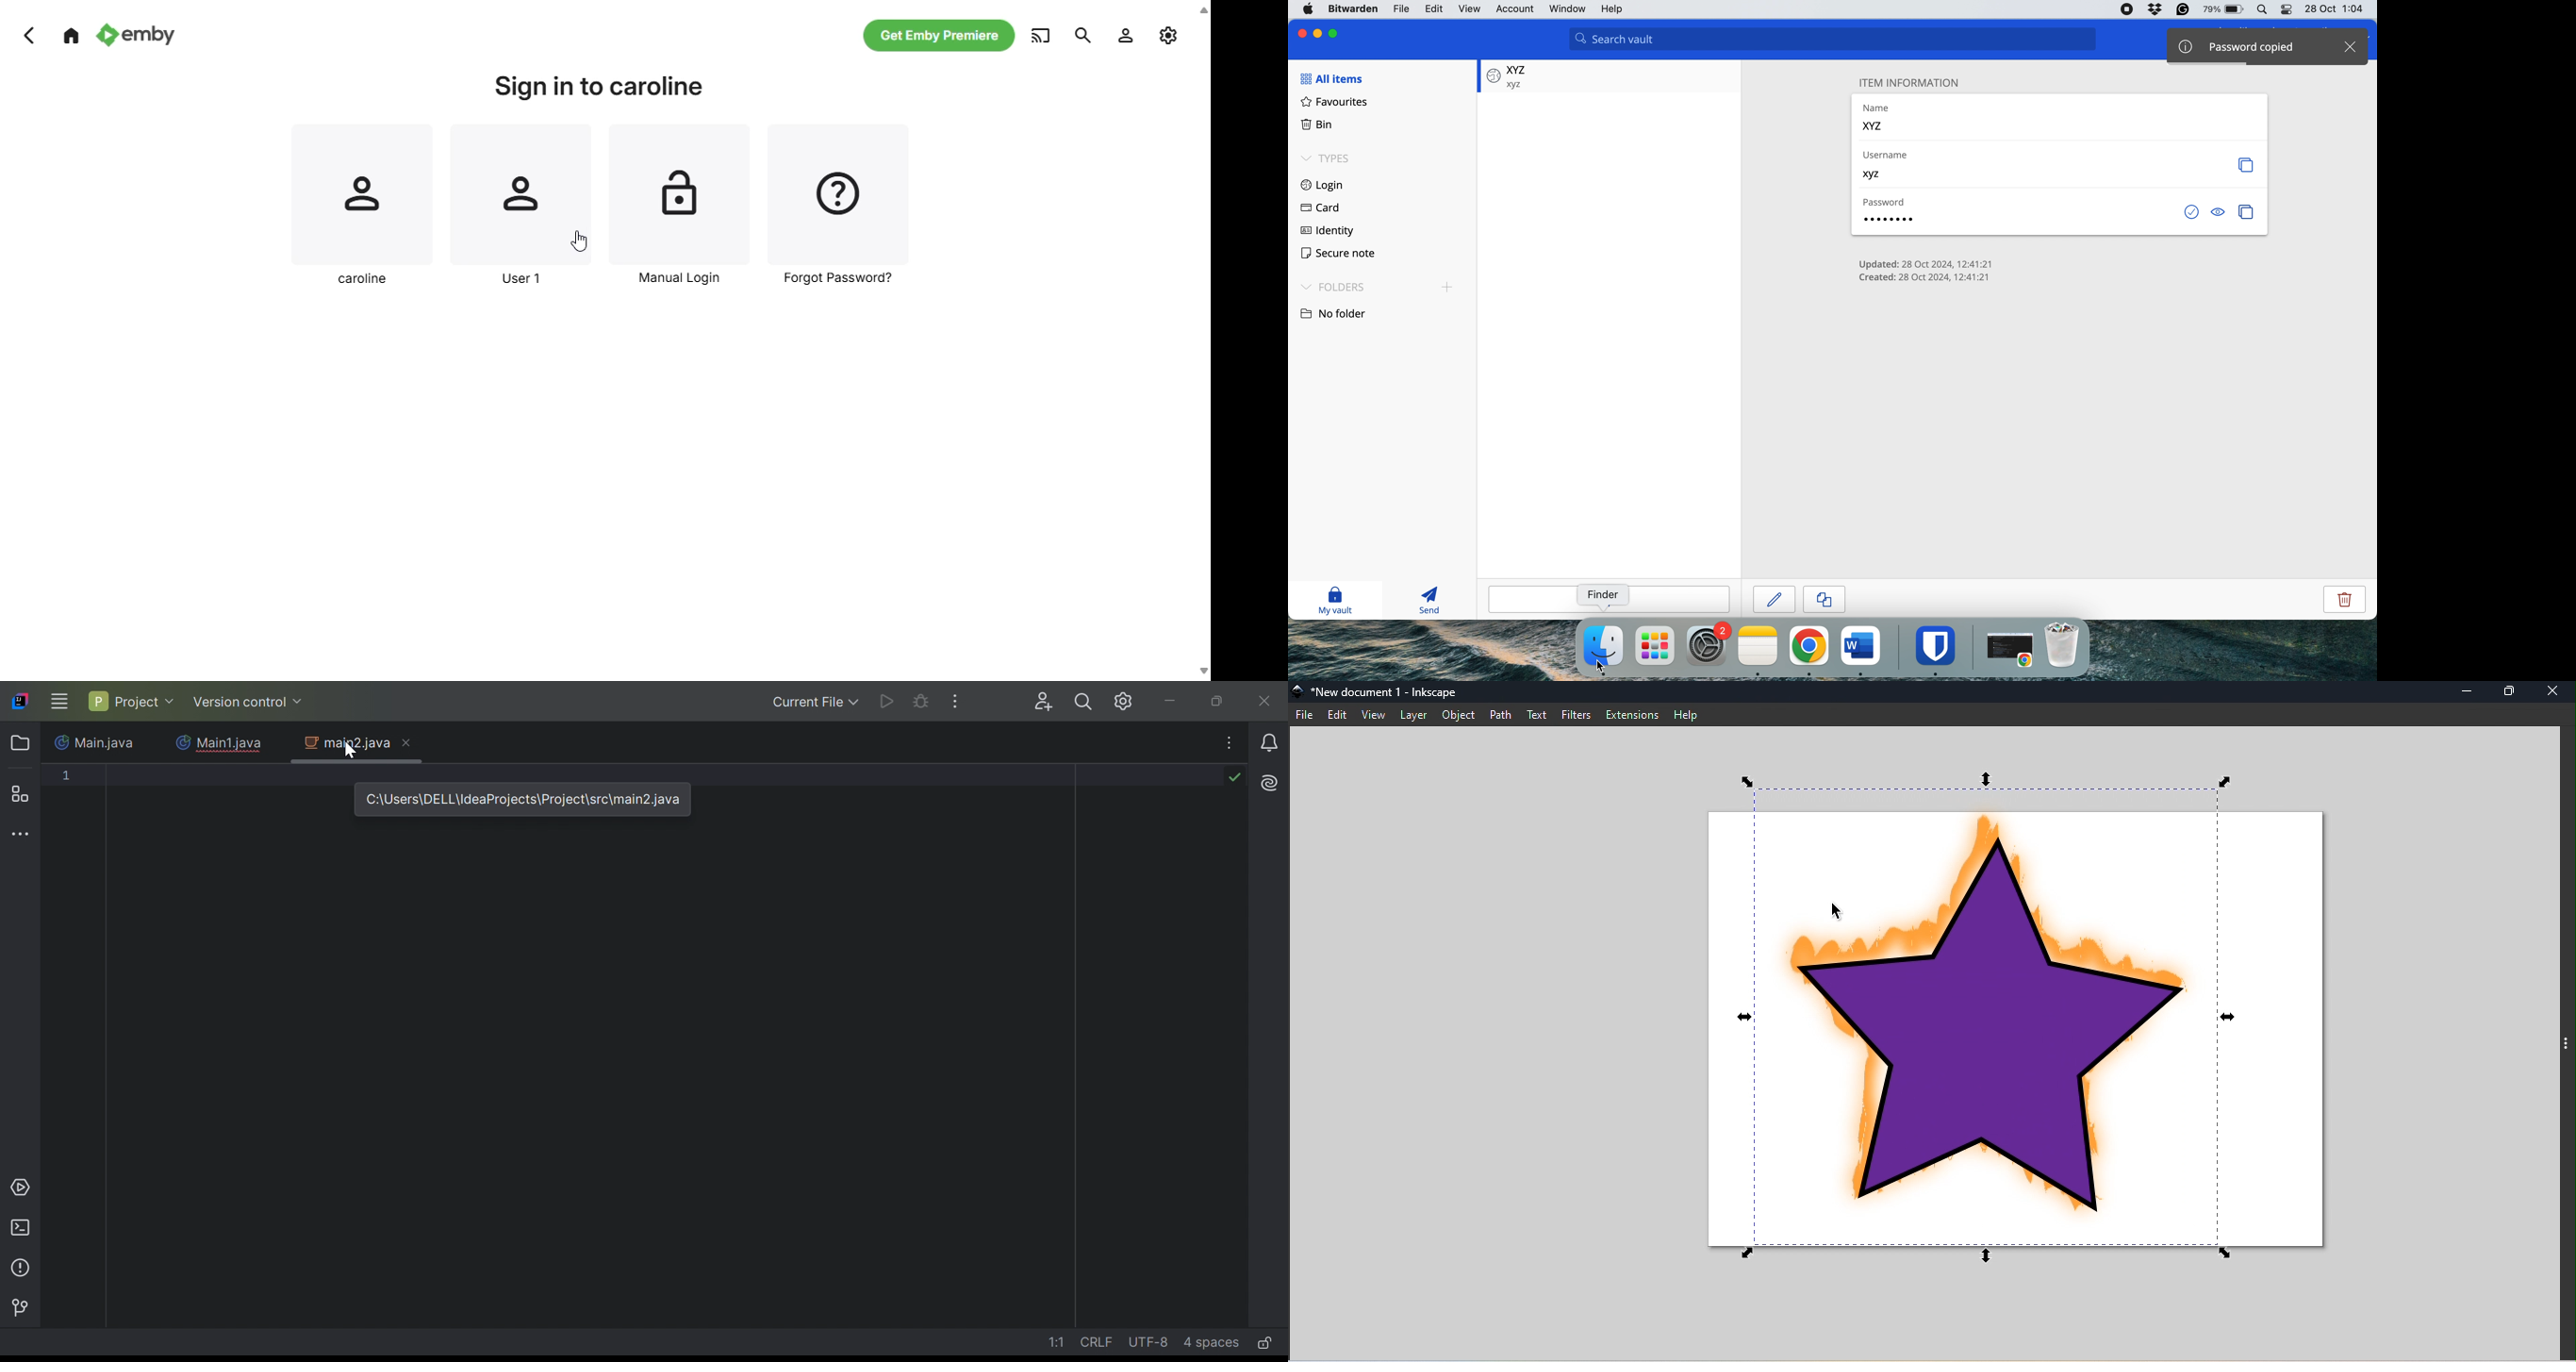 This screenshot has height=1372, width=2576. Describe the element at coordinates (1616, 10) in the screenshot. I see `help` at that location.